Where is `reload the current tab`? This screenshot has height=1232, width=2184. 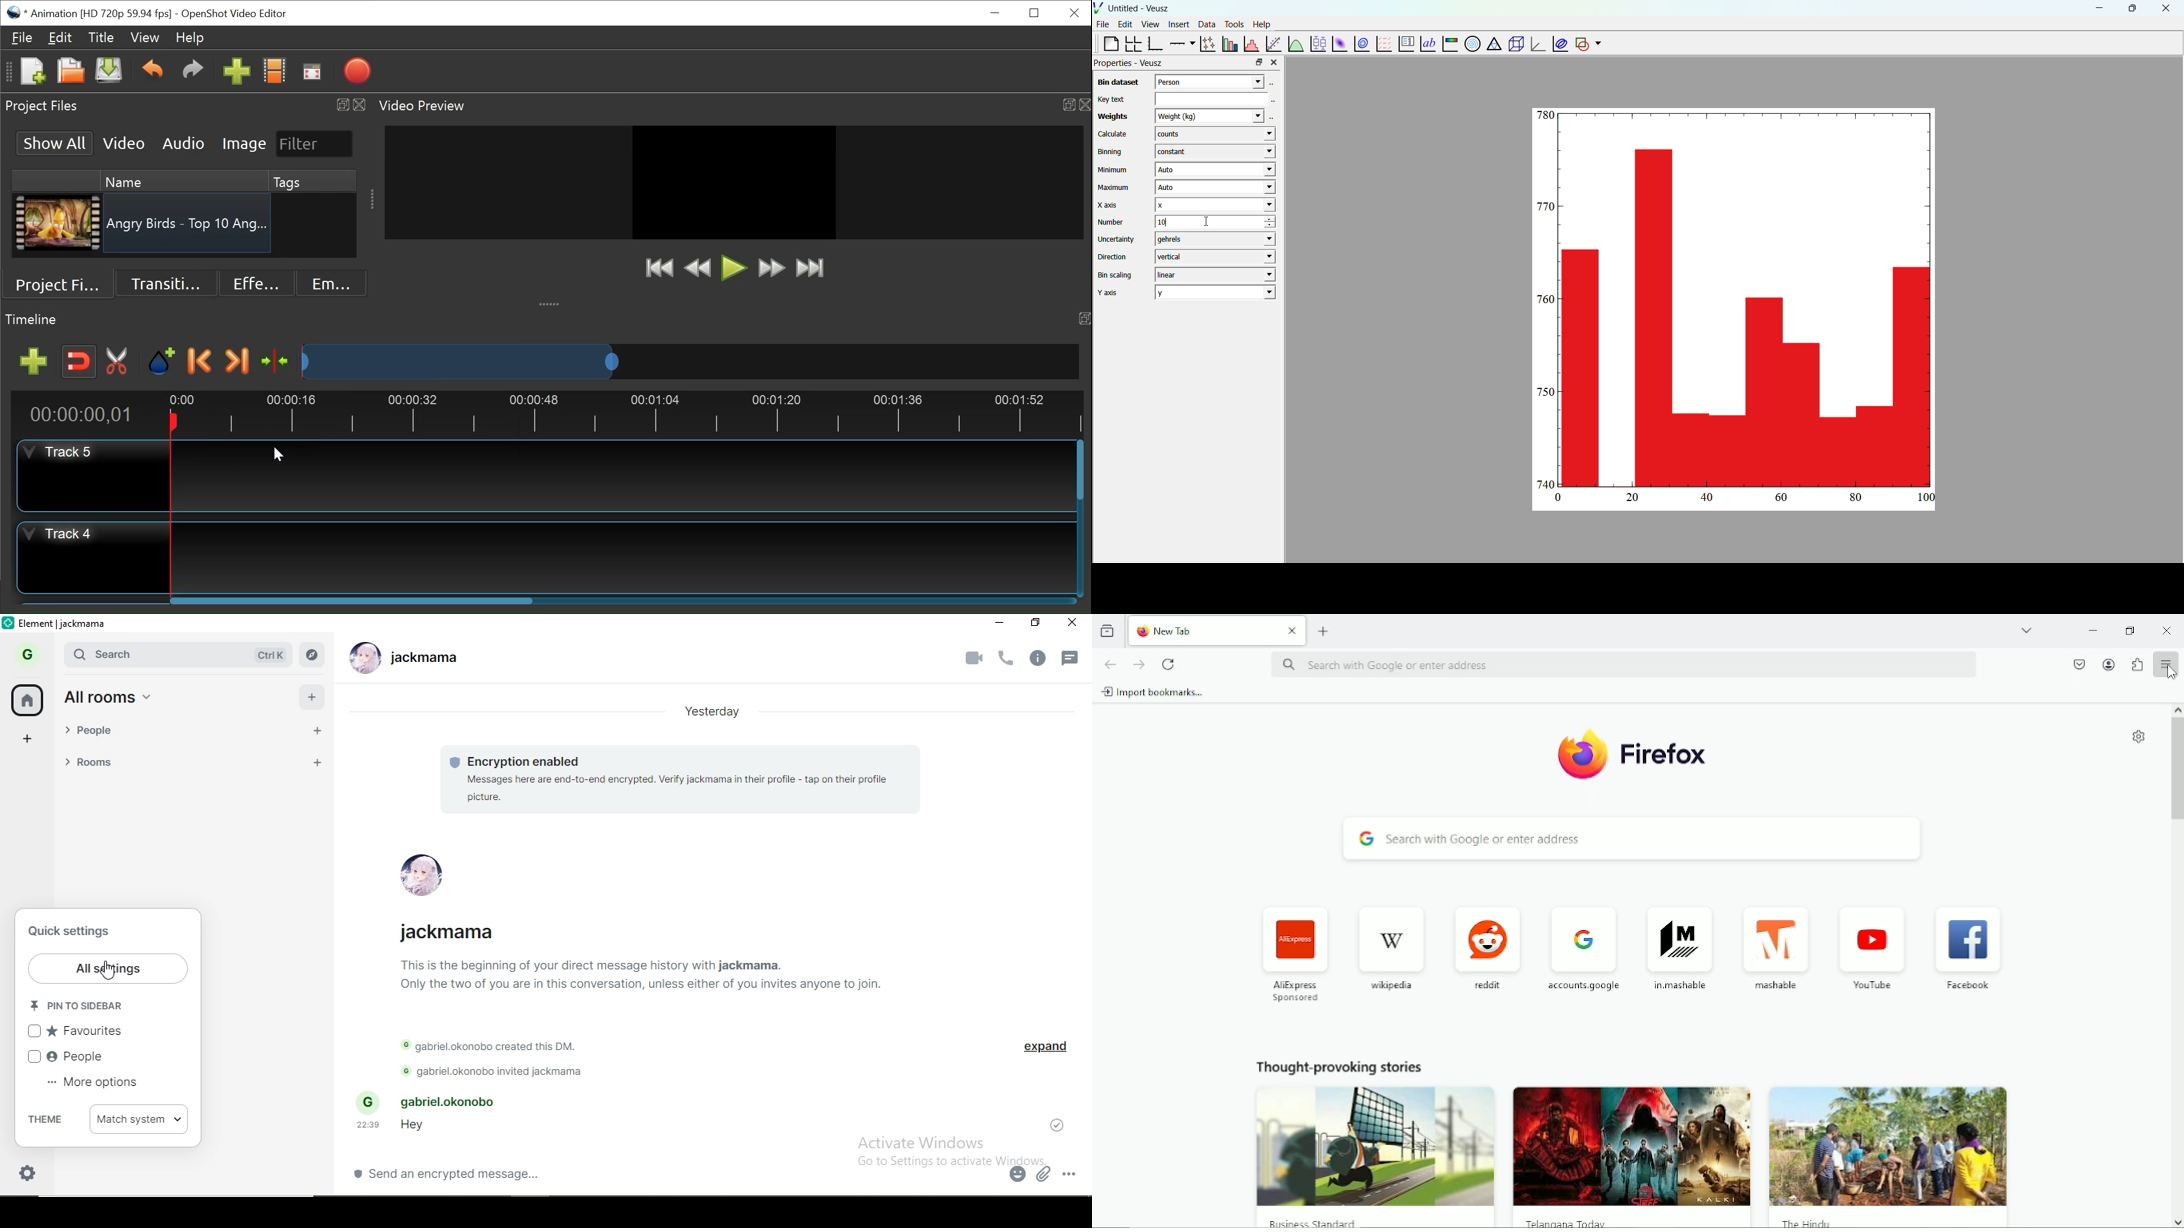
reload the current tab is located at coordinates (1170, 664).